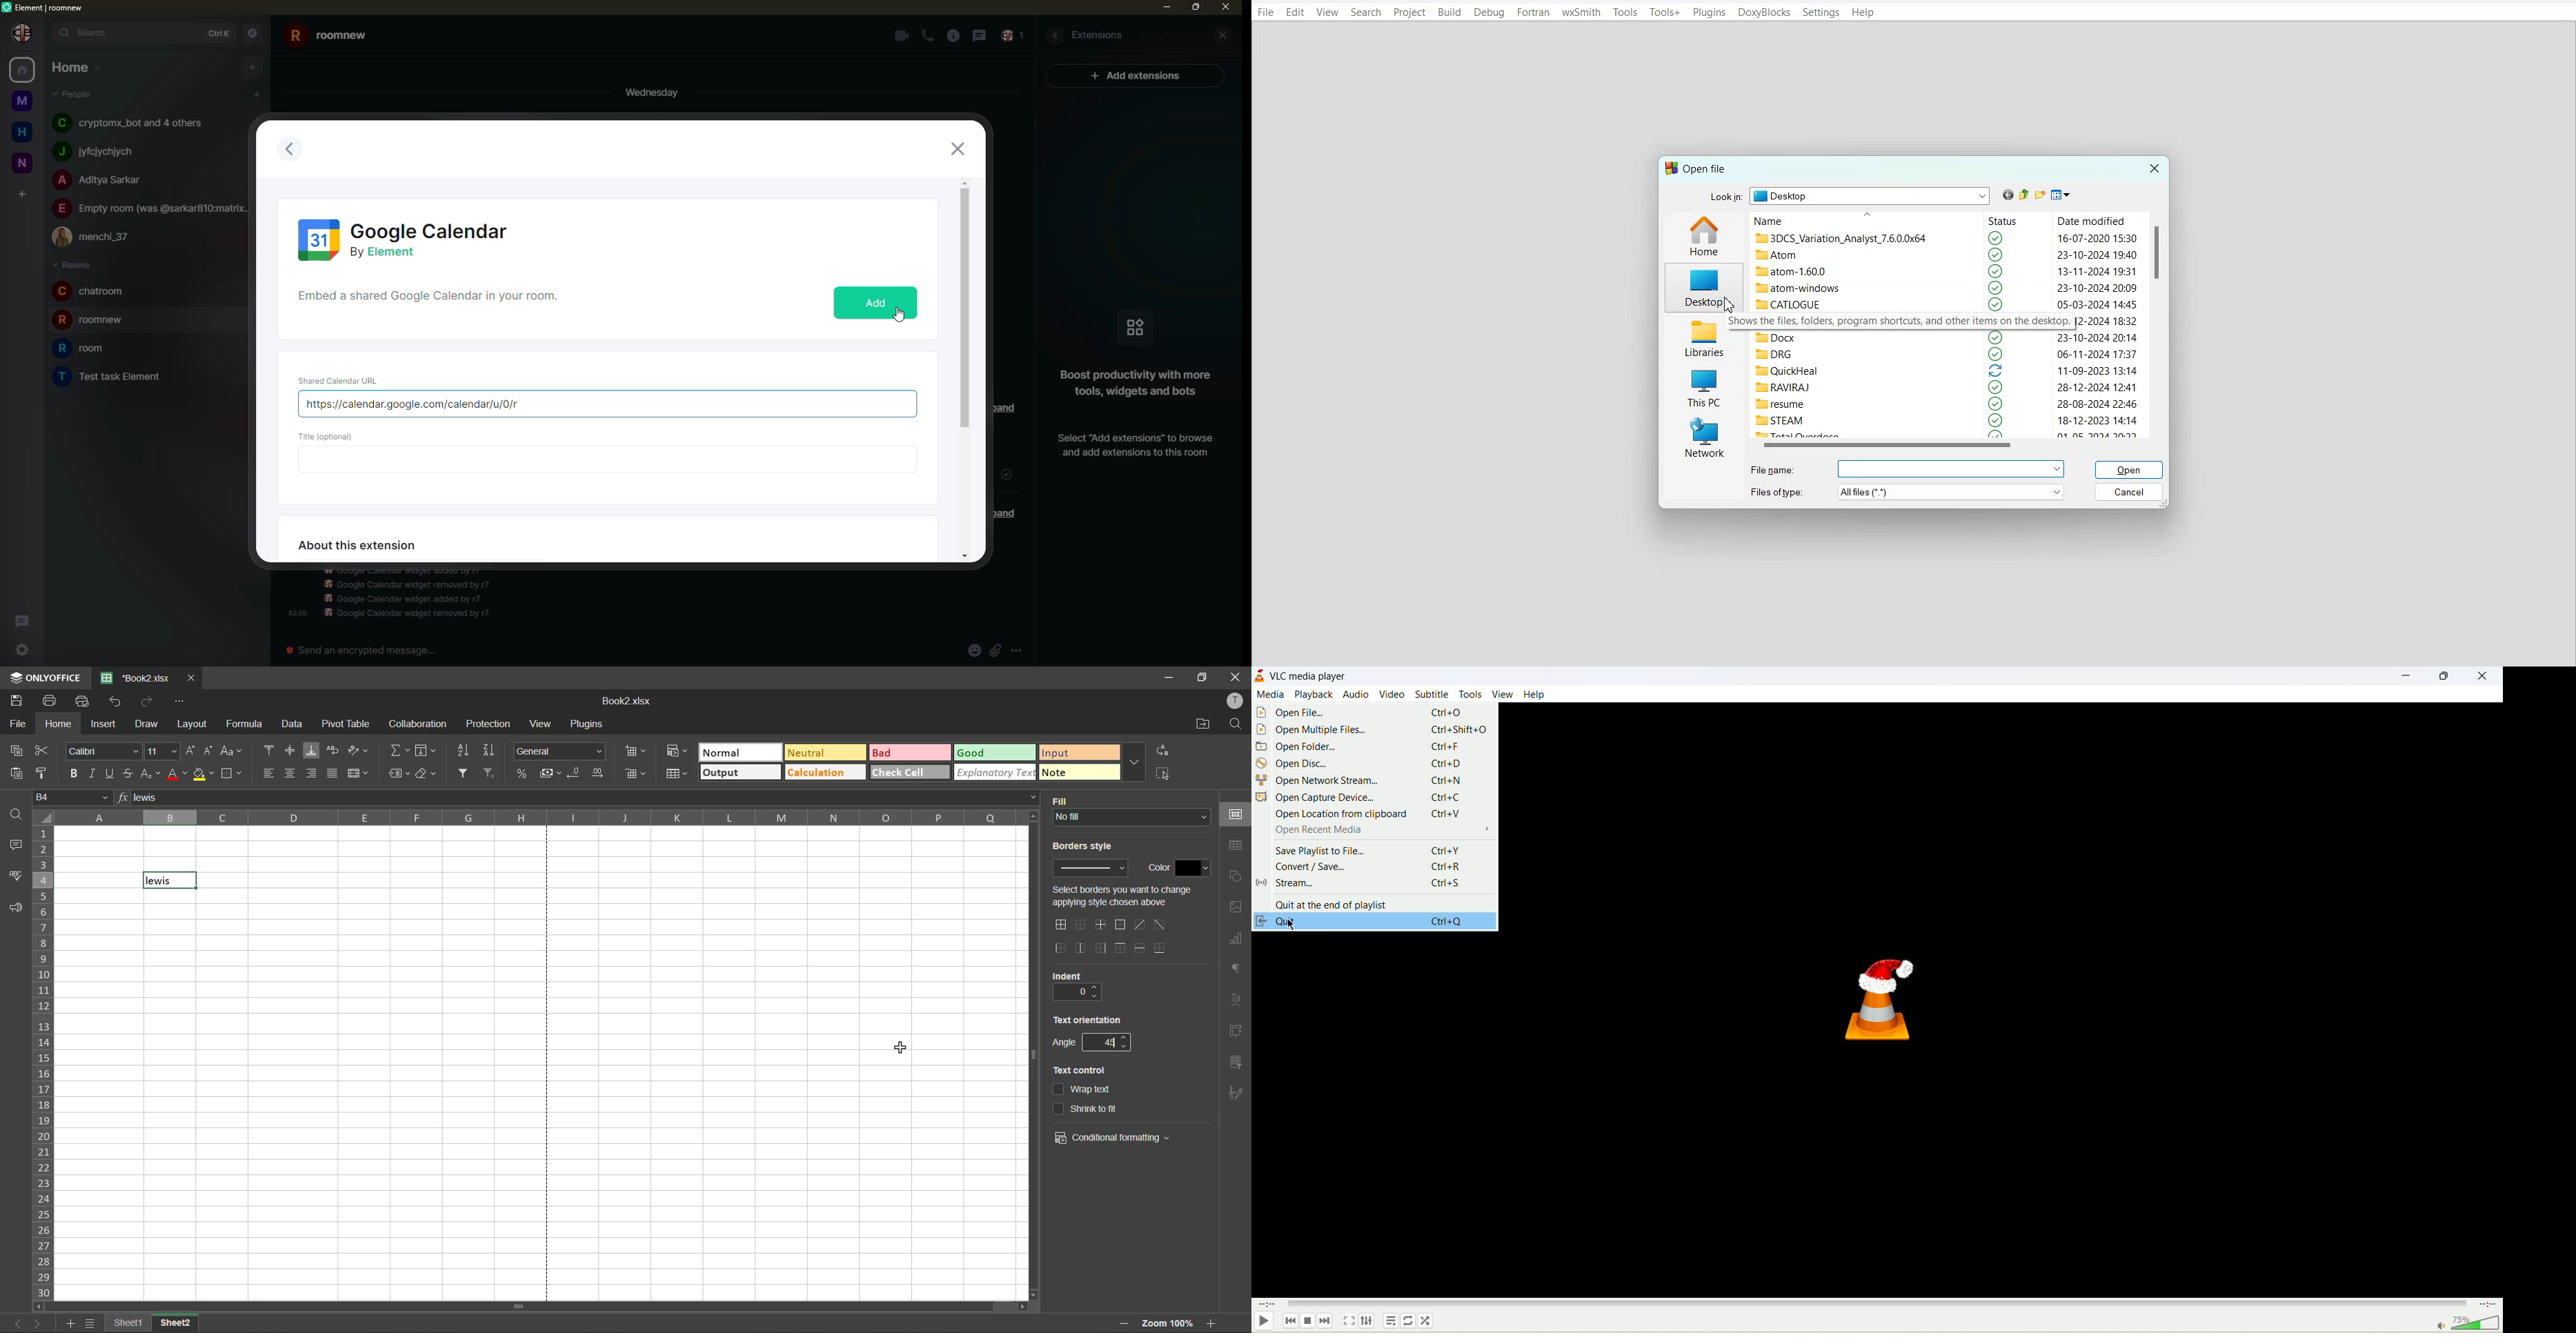 Image resolution: width=2576 pixels, height=1344 pixels. Describe the element at coordinates (151, 775) in the screenshot. I see `sub/superscript` at that location.